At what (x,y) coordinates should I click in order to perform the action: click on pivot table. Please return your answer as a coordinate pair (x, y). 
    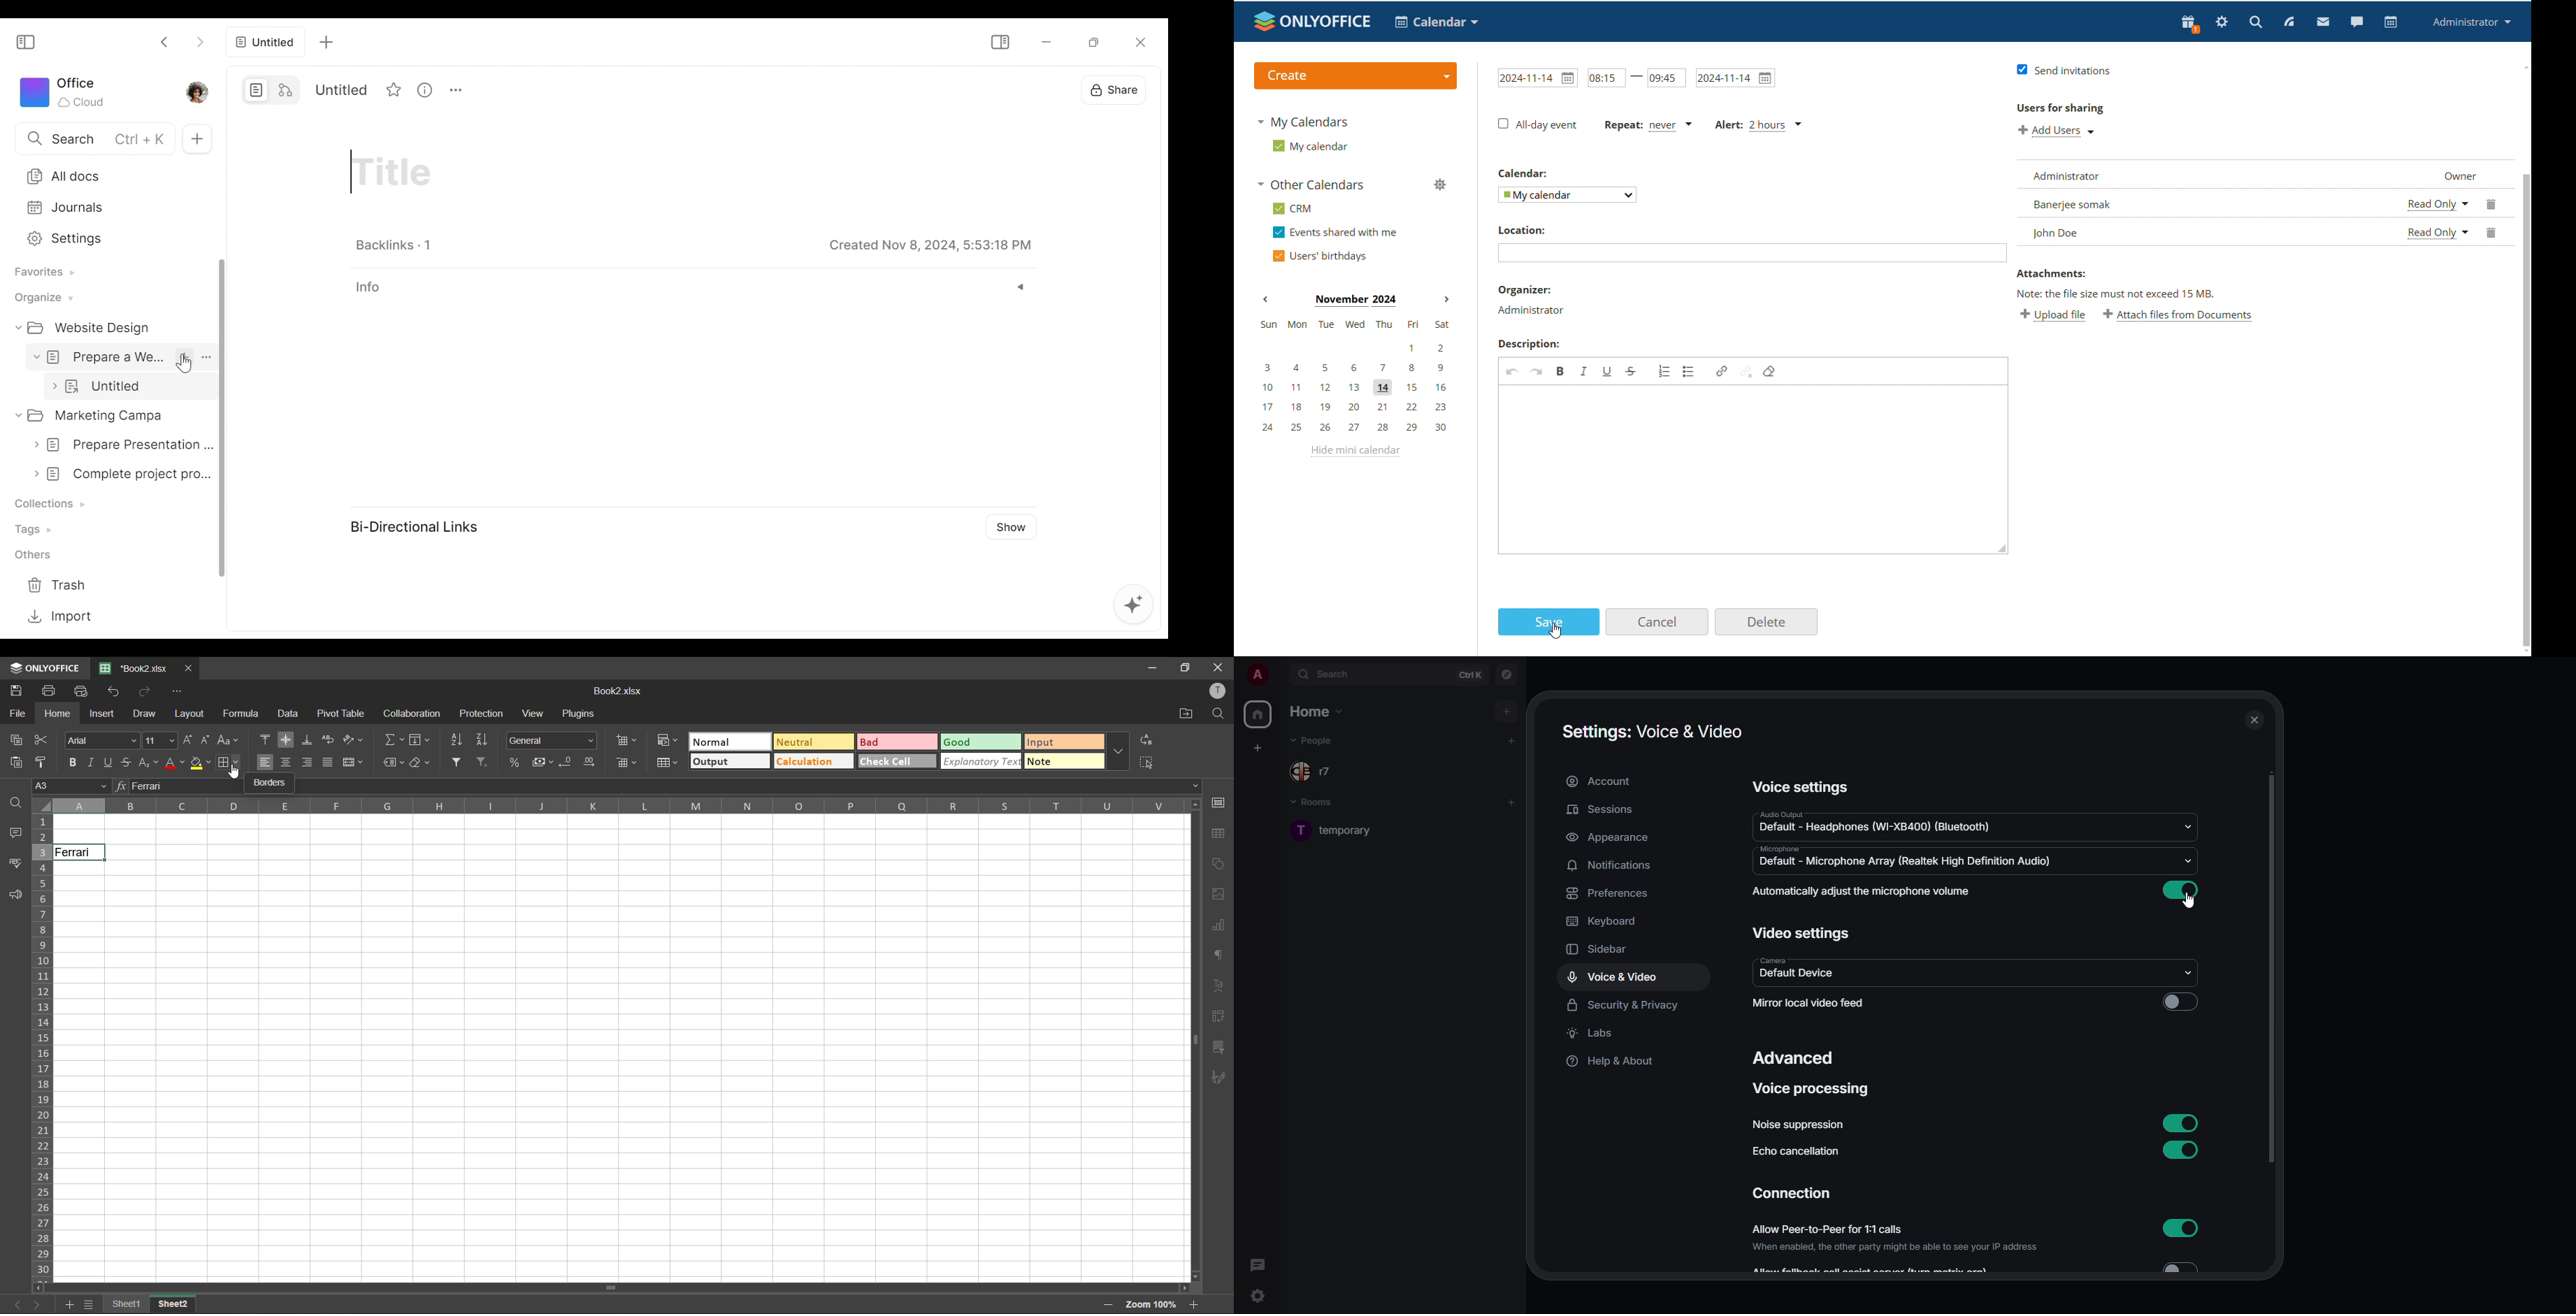
    Looking at the image, I should click on (341, 713).